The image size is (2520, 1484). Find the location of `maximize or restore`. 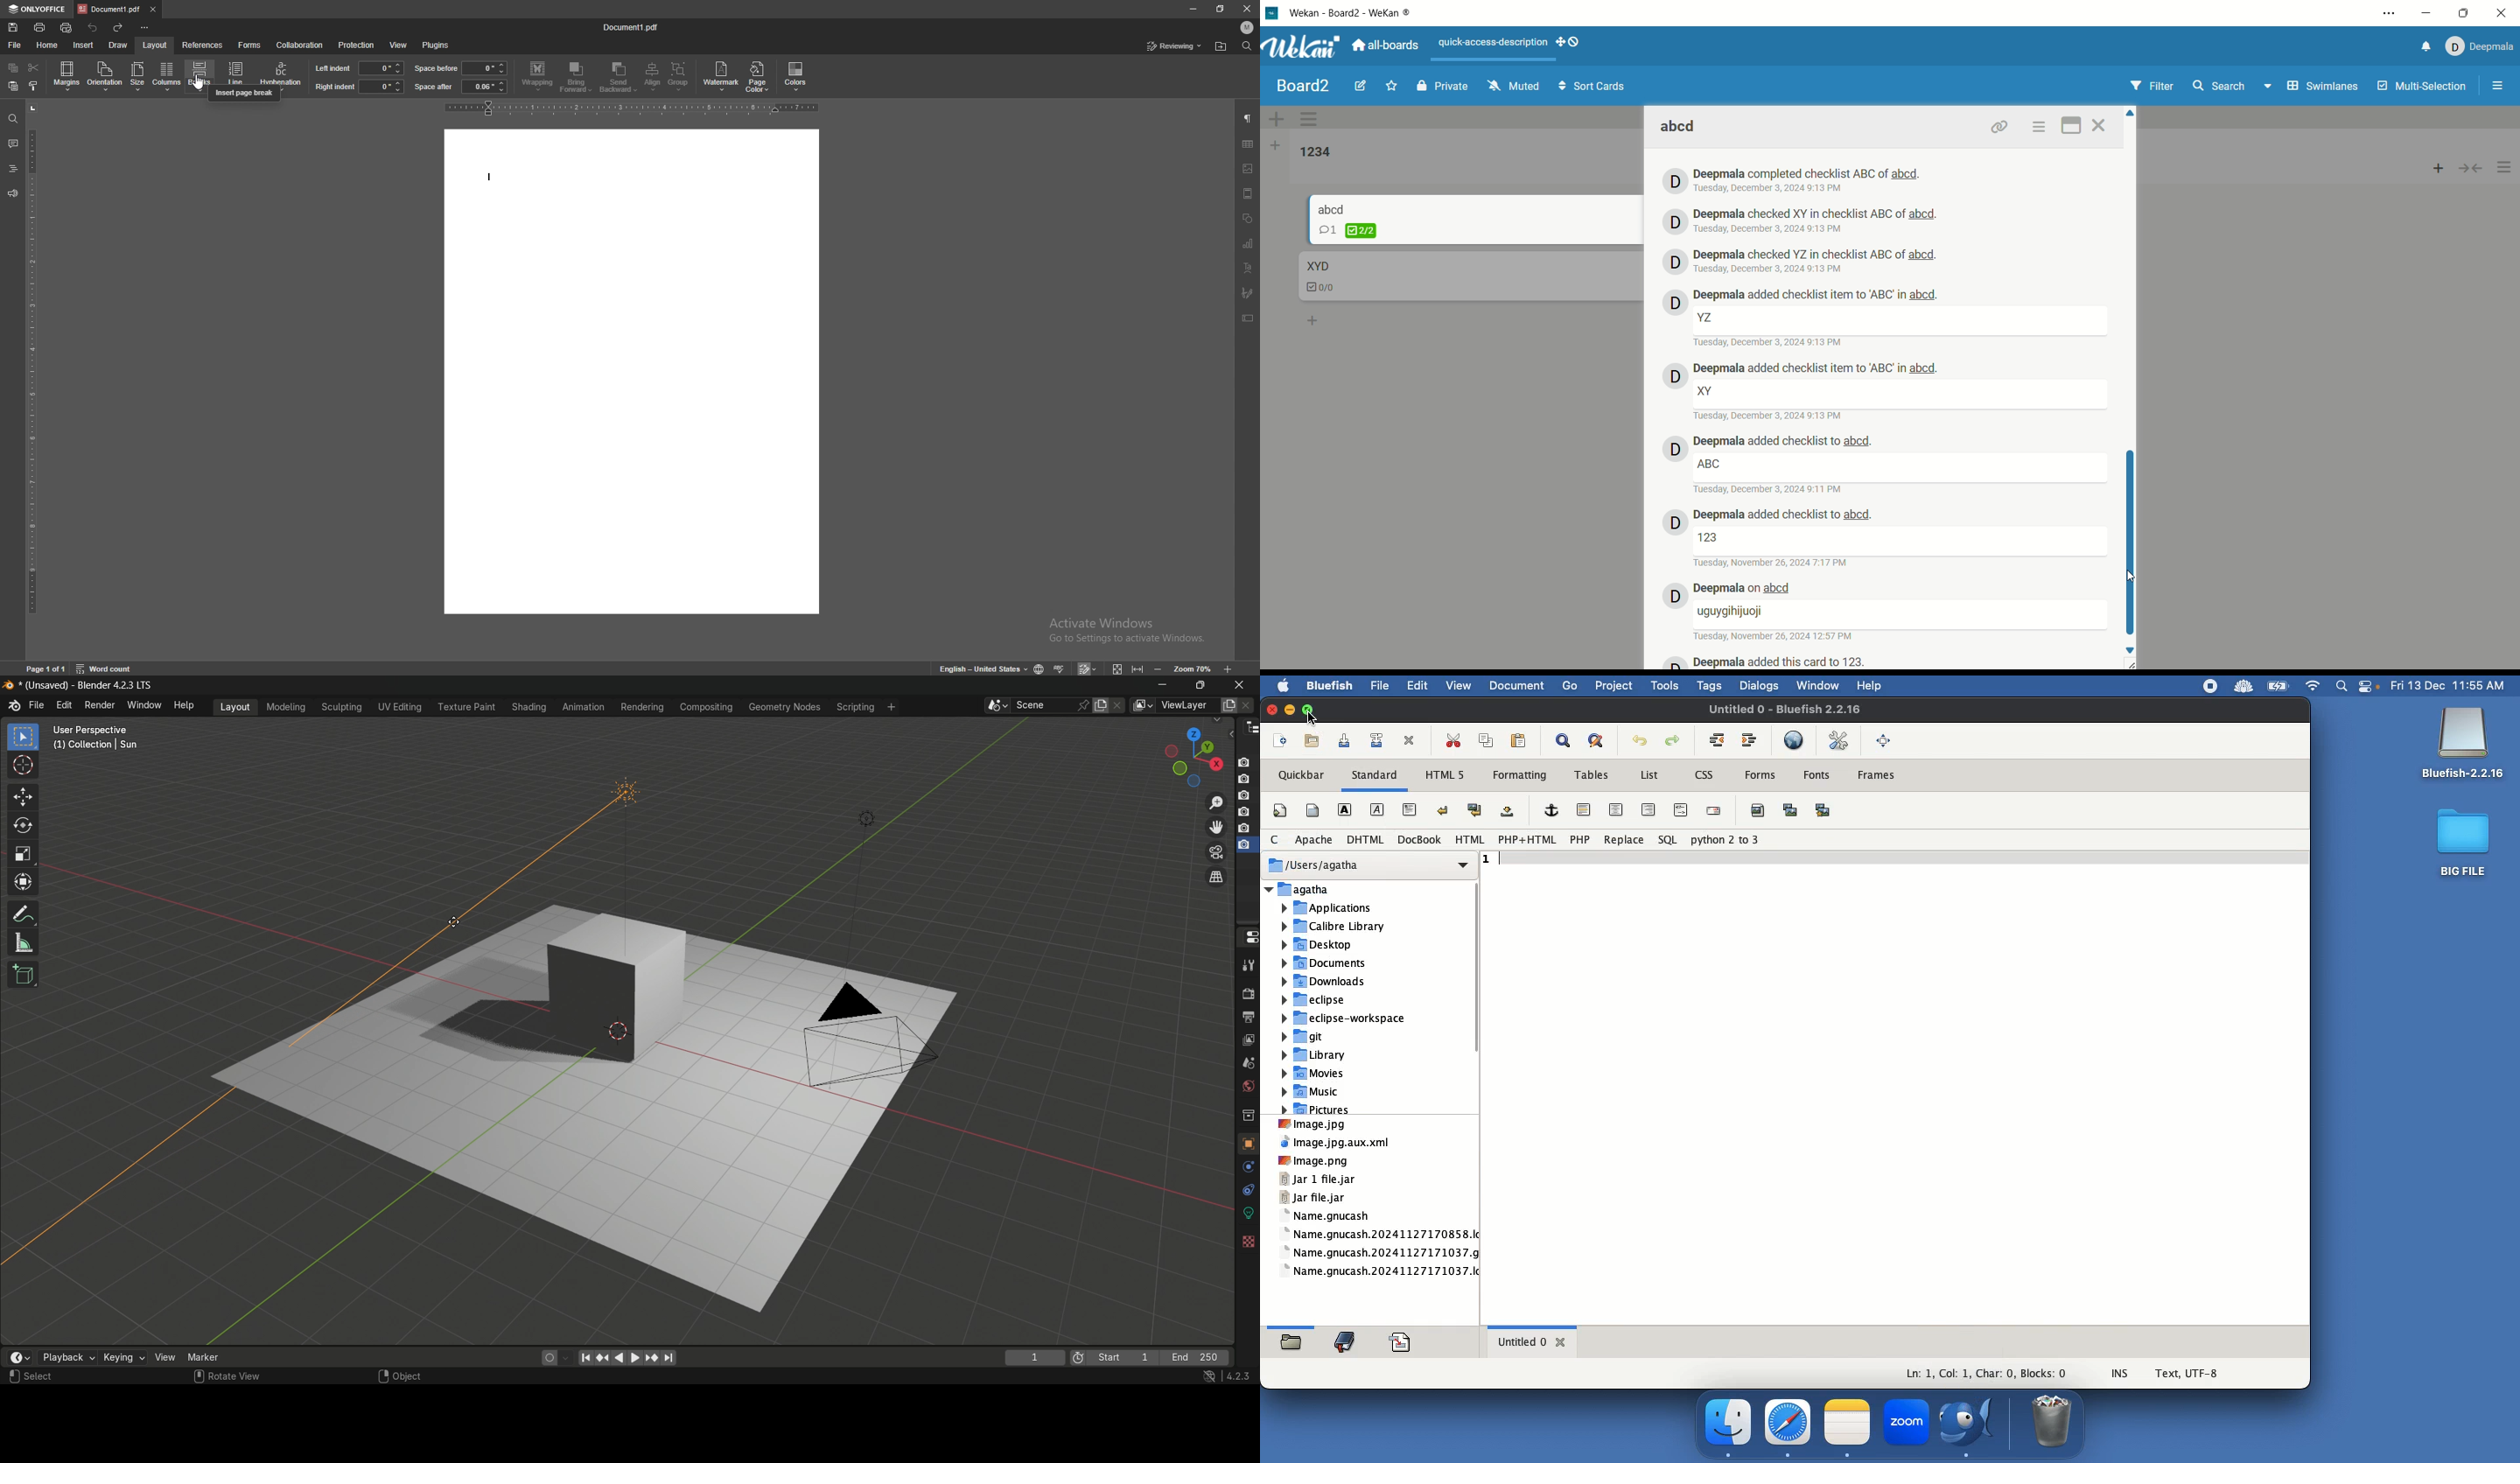

maximize or restore is located at coordinates (1199, 684).